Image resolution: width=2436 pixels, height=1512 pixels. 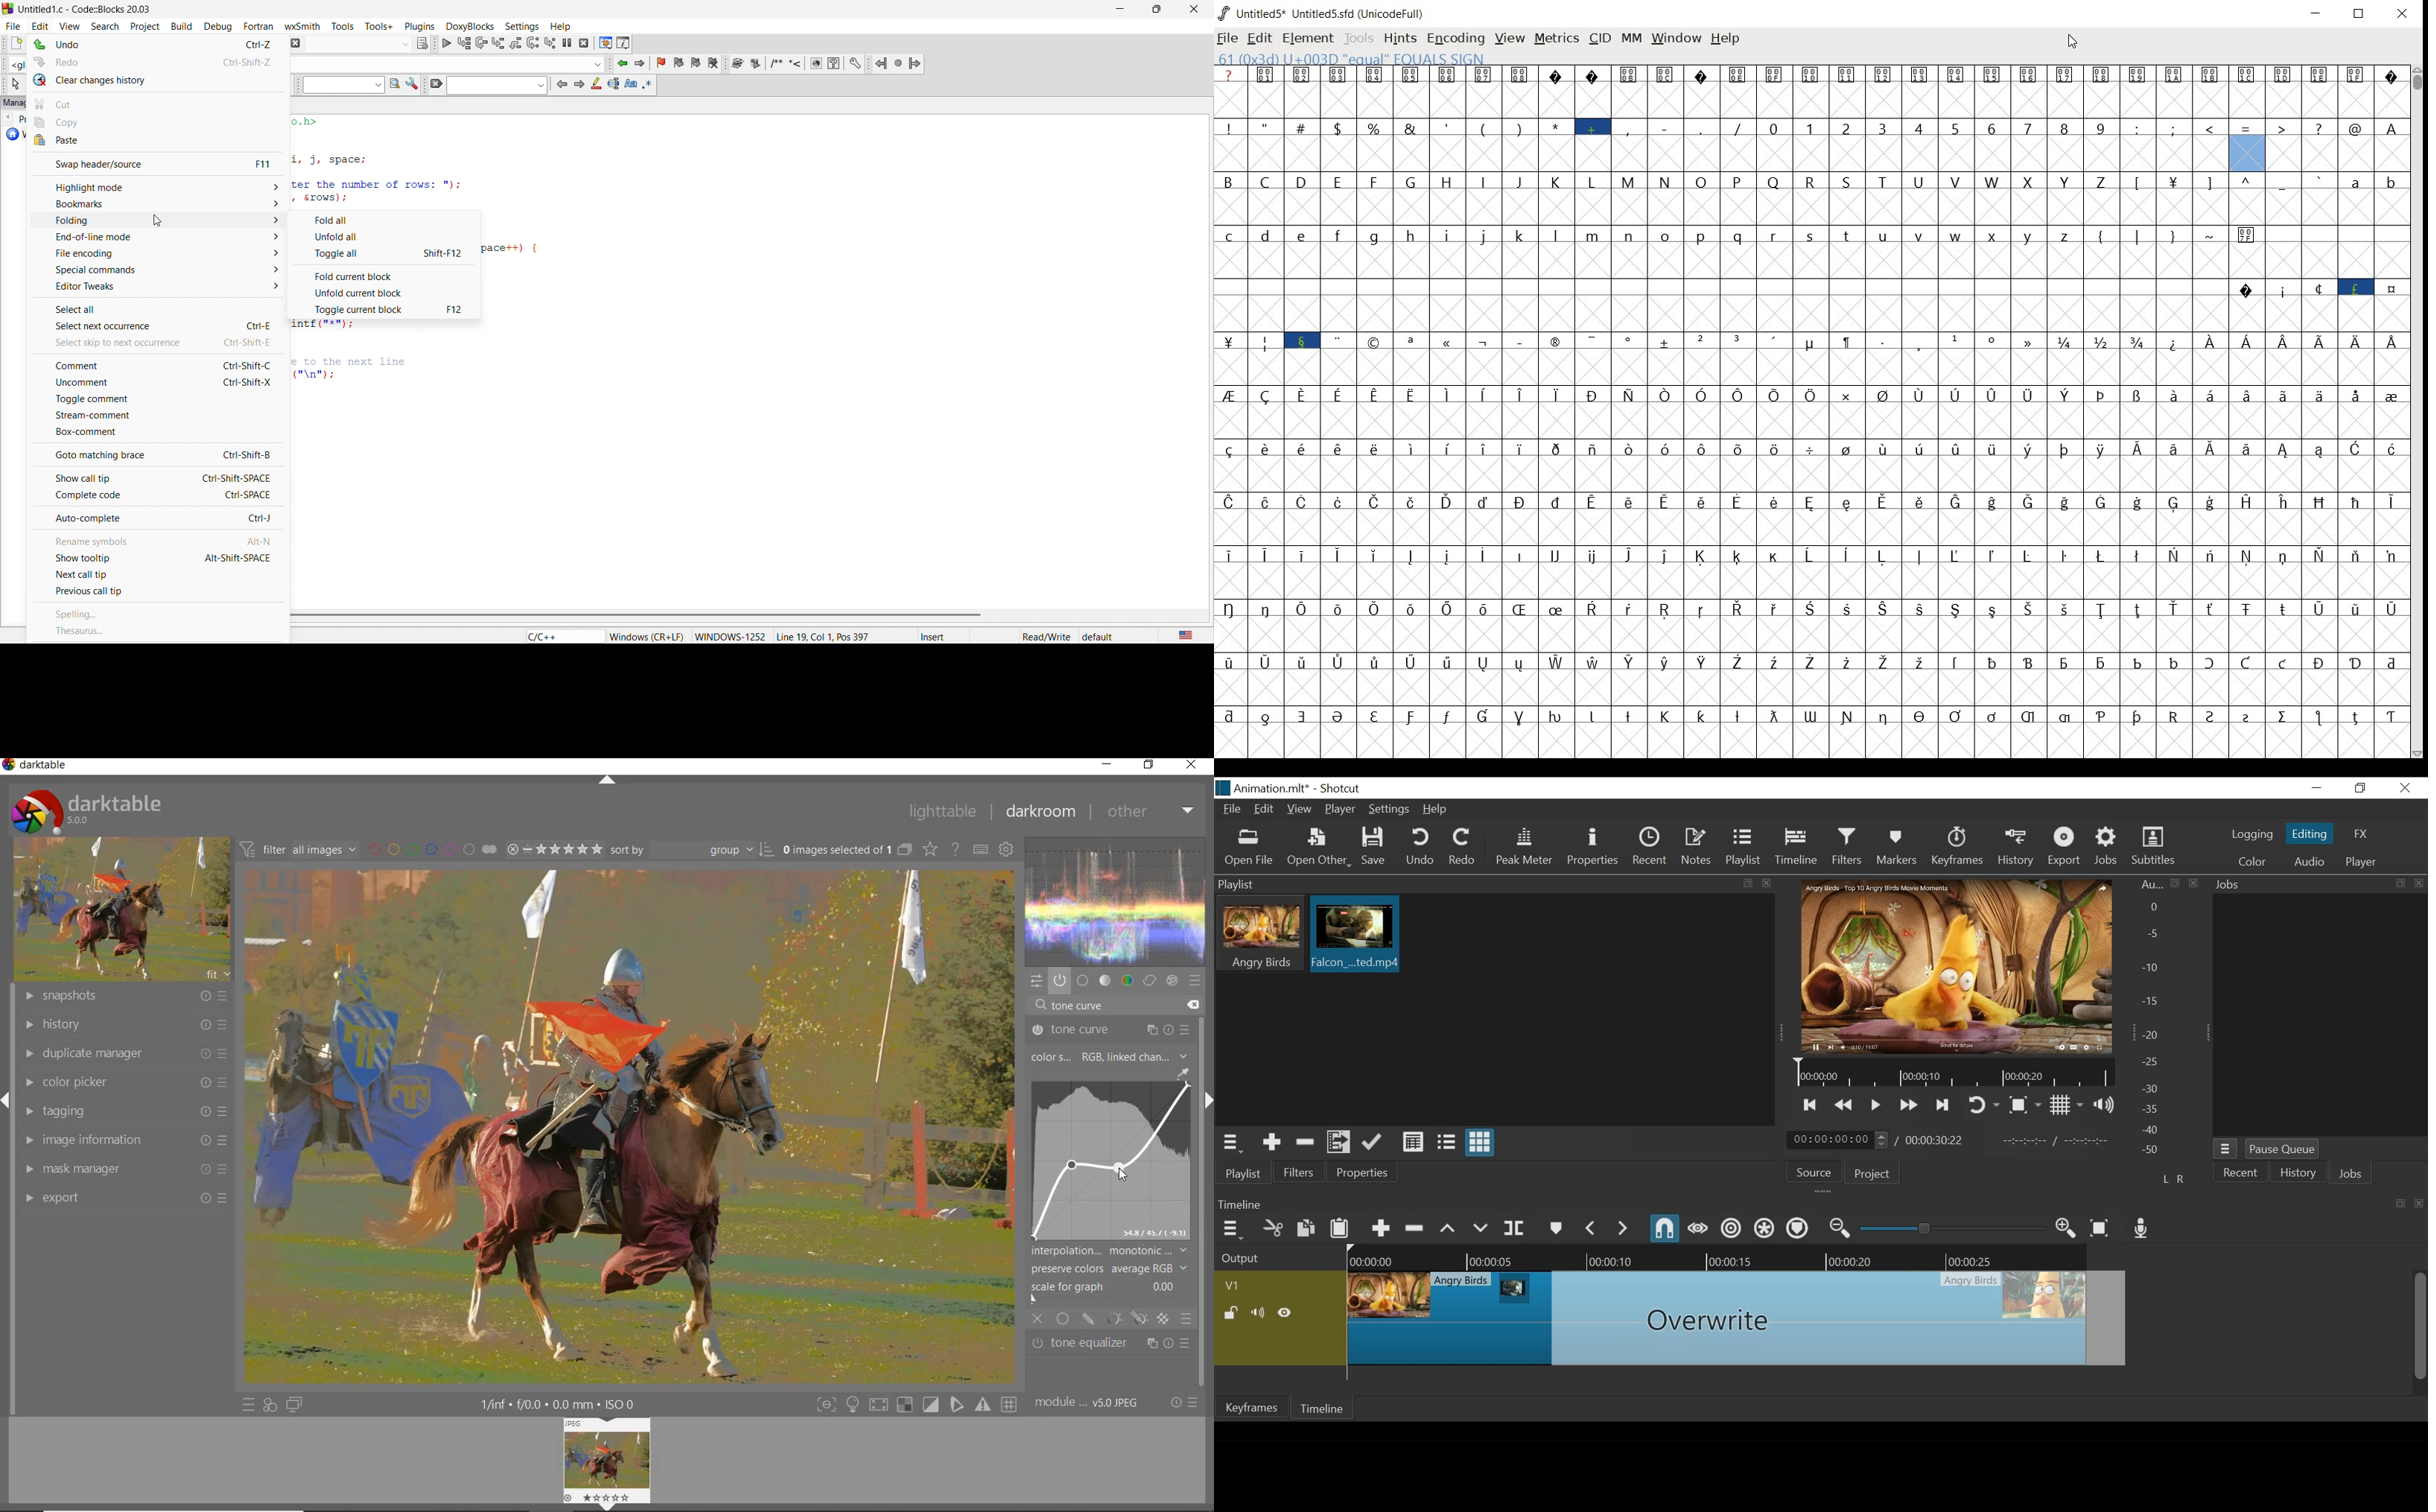 I want to click on Jobs, so click(x=2106, y=848).